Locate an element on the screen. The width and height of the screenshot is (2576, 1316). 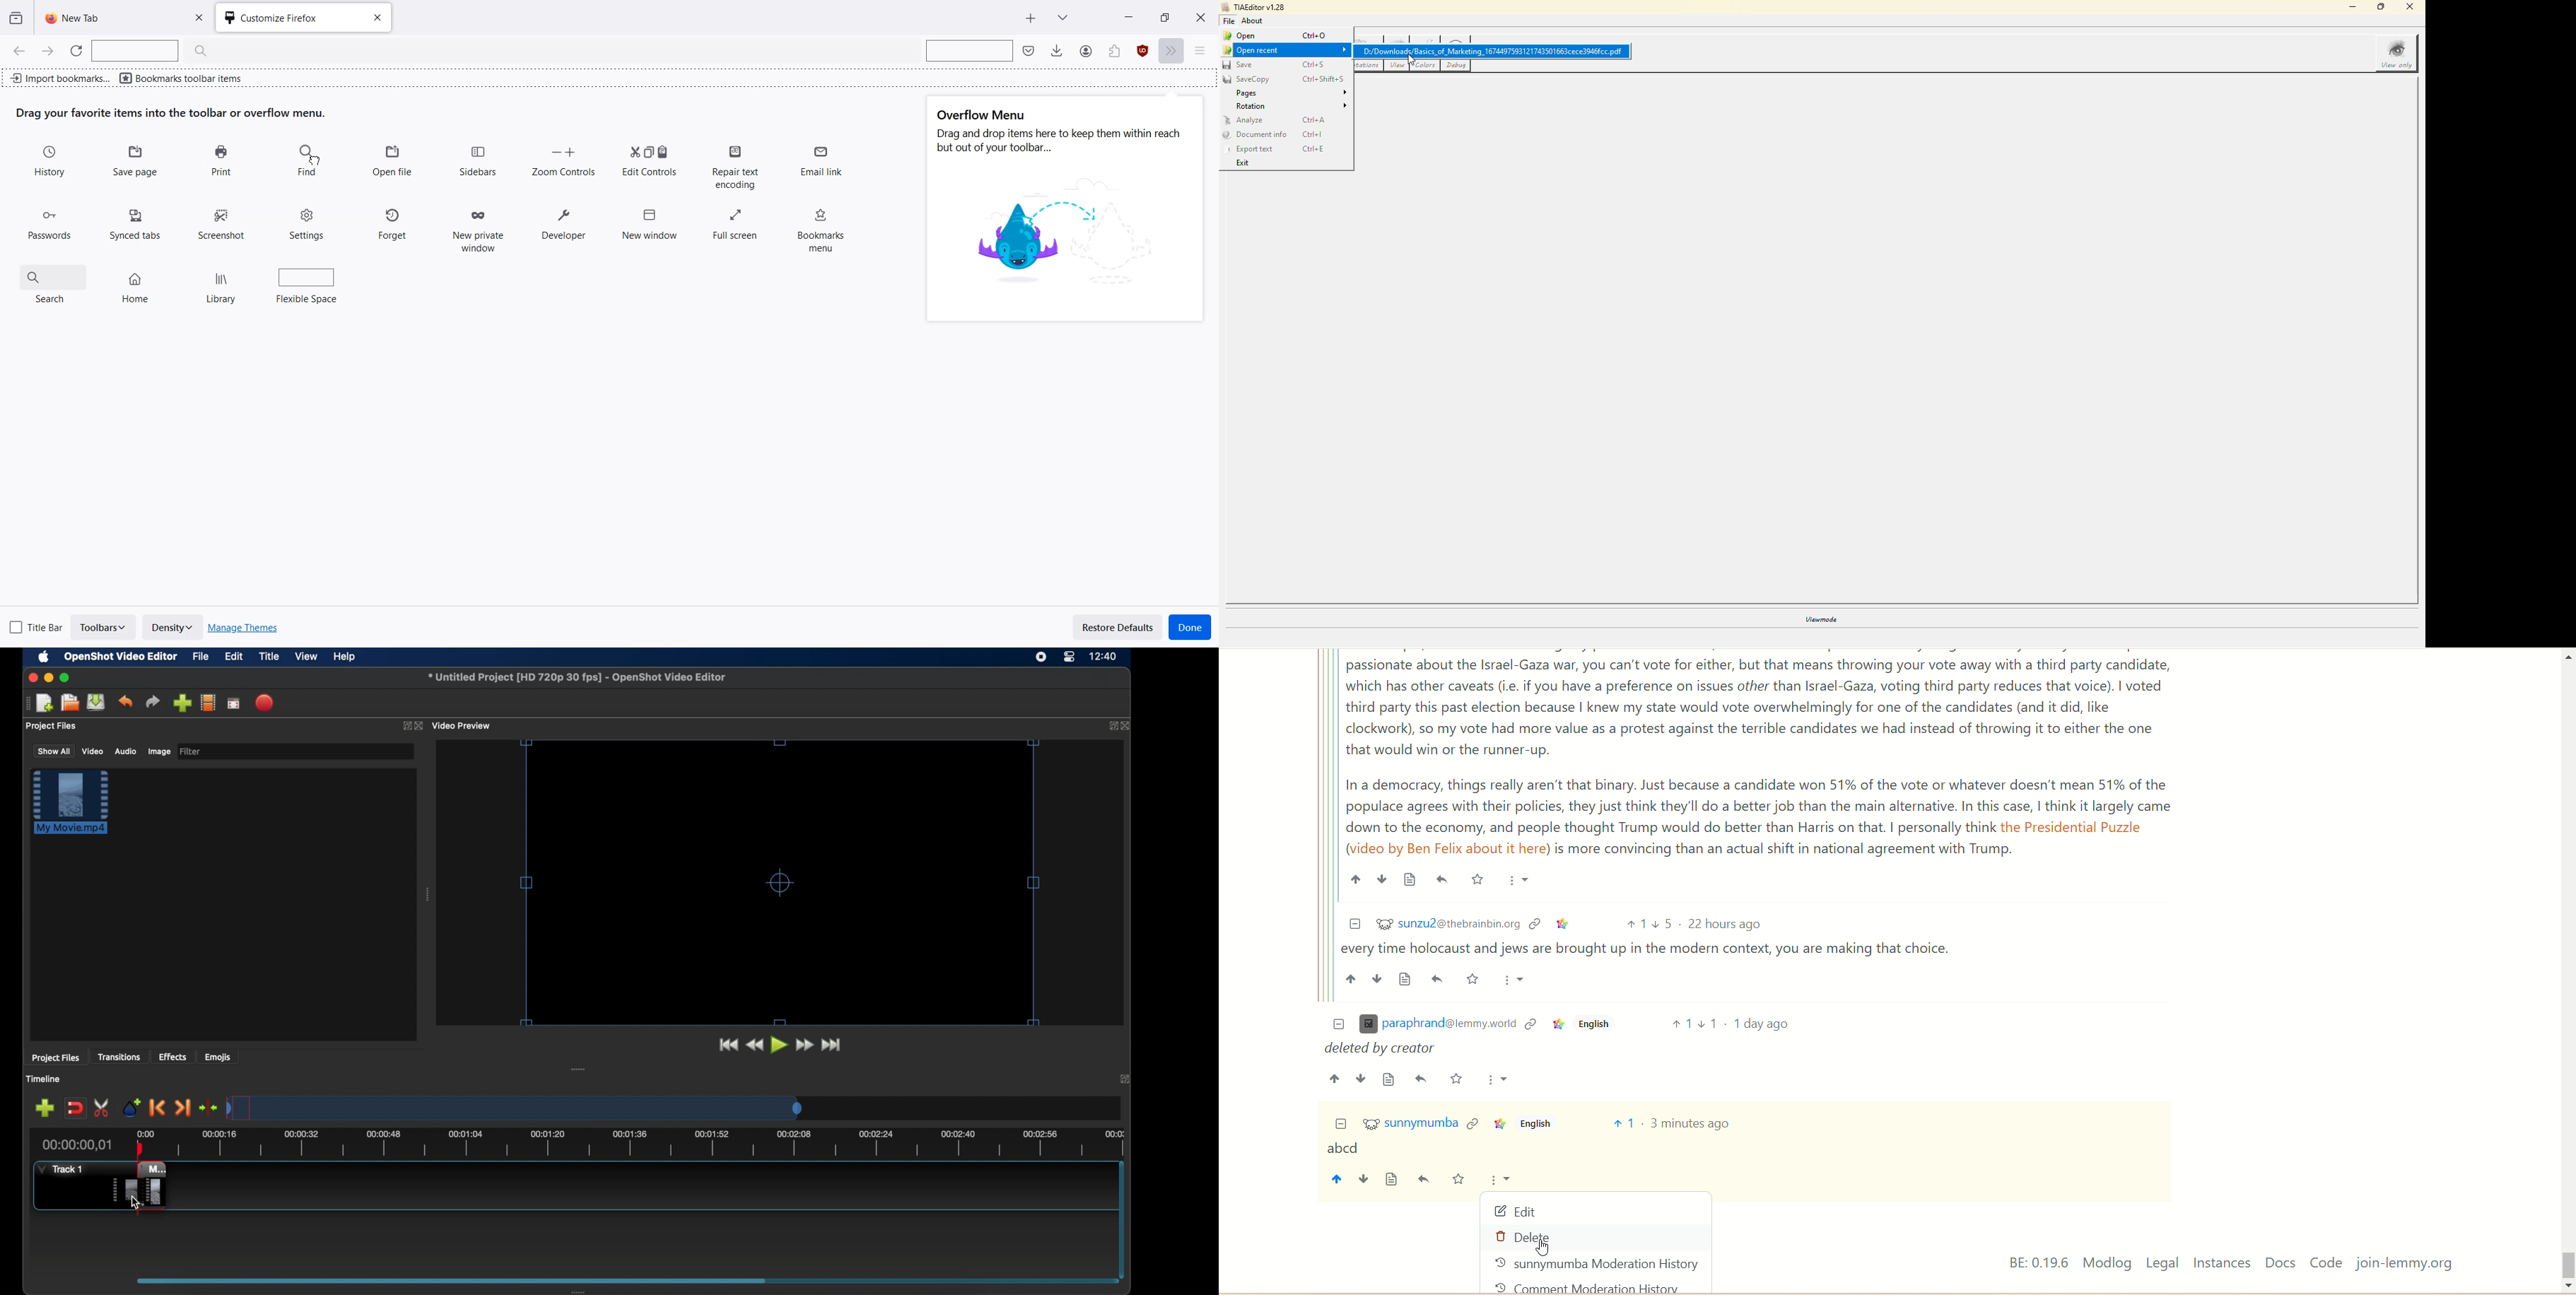
Downvote 1 is located at coordinates (1709, 1023).